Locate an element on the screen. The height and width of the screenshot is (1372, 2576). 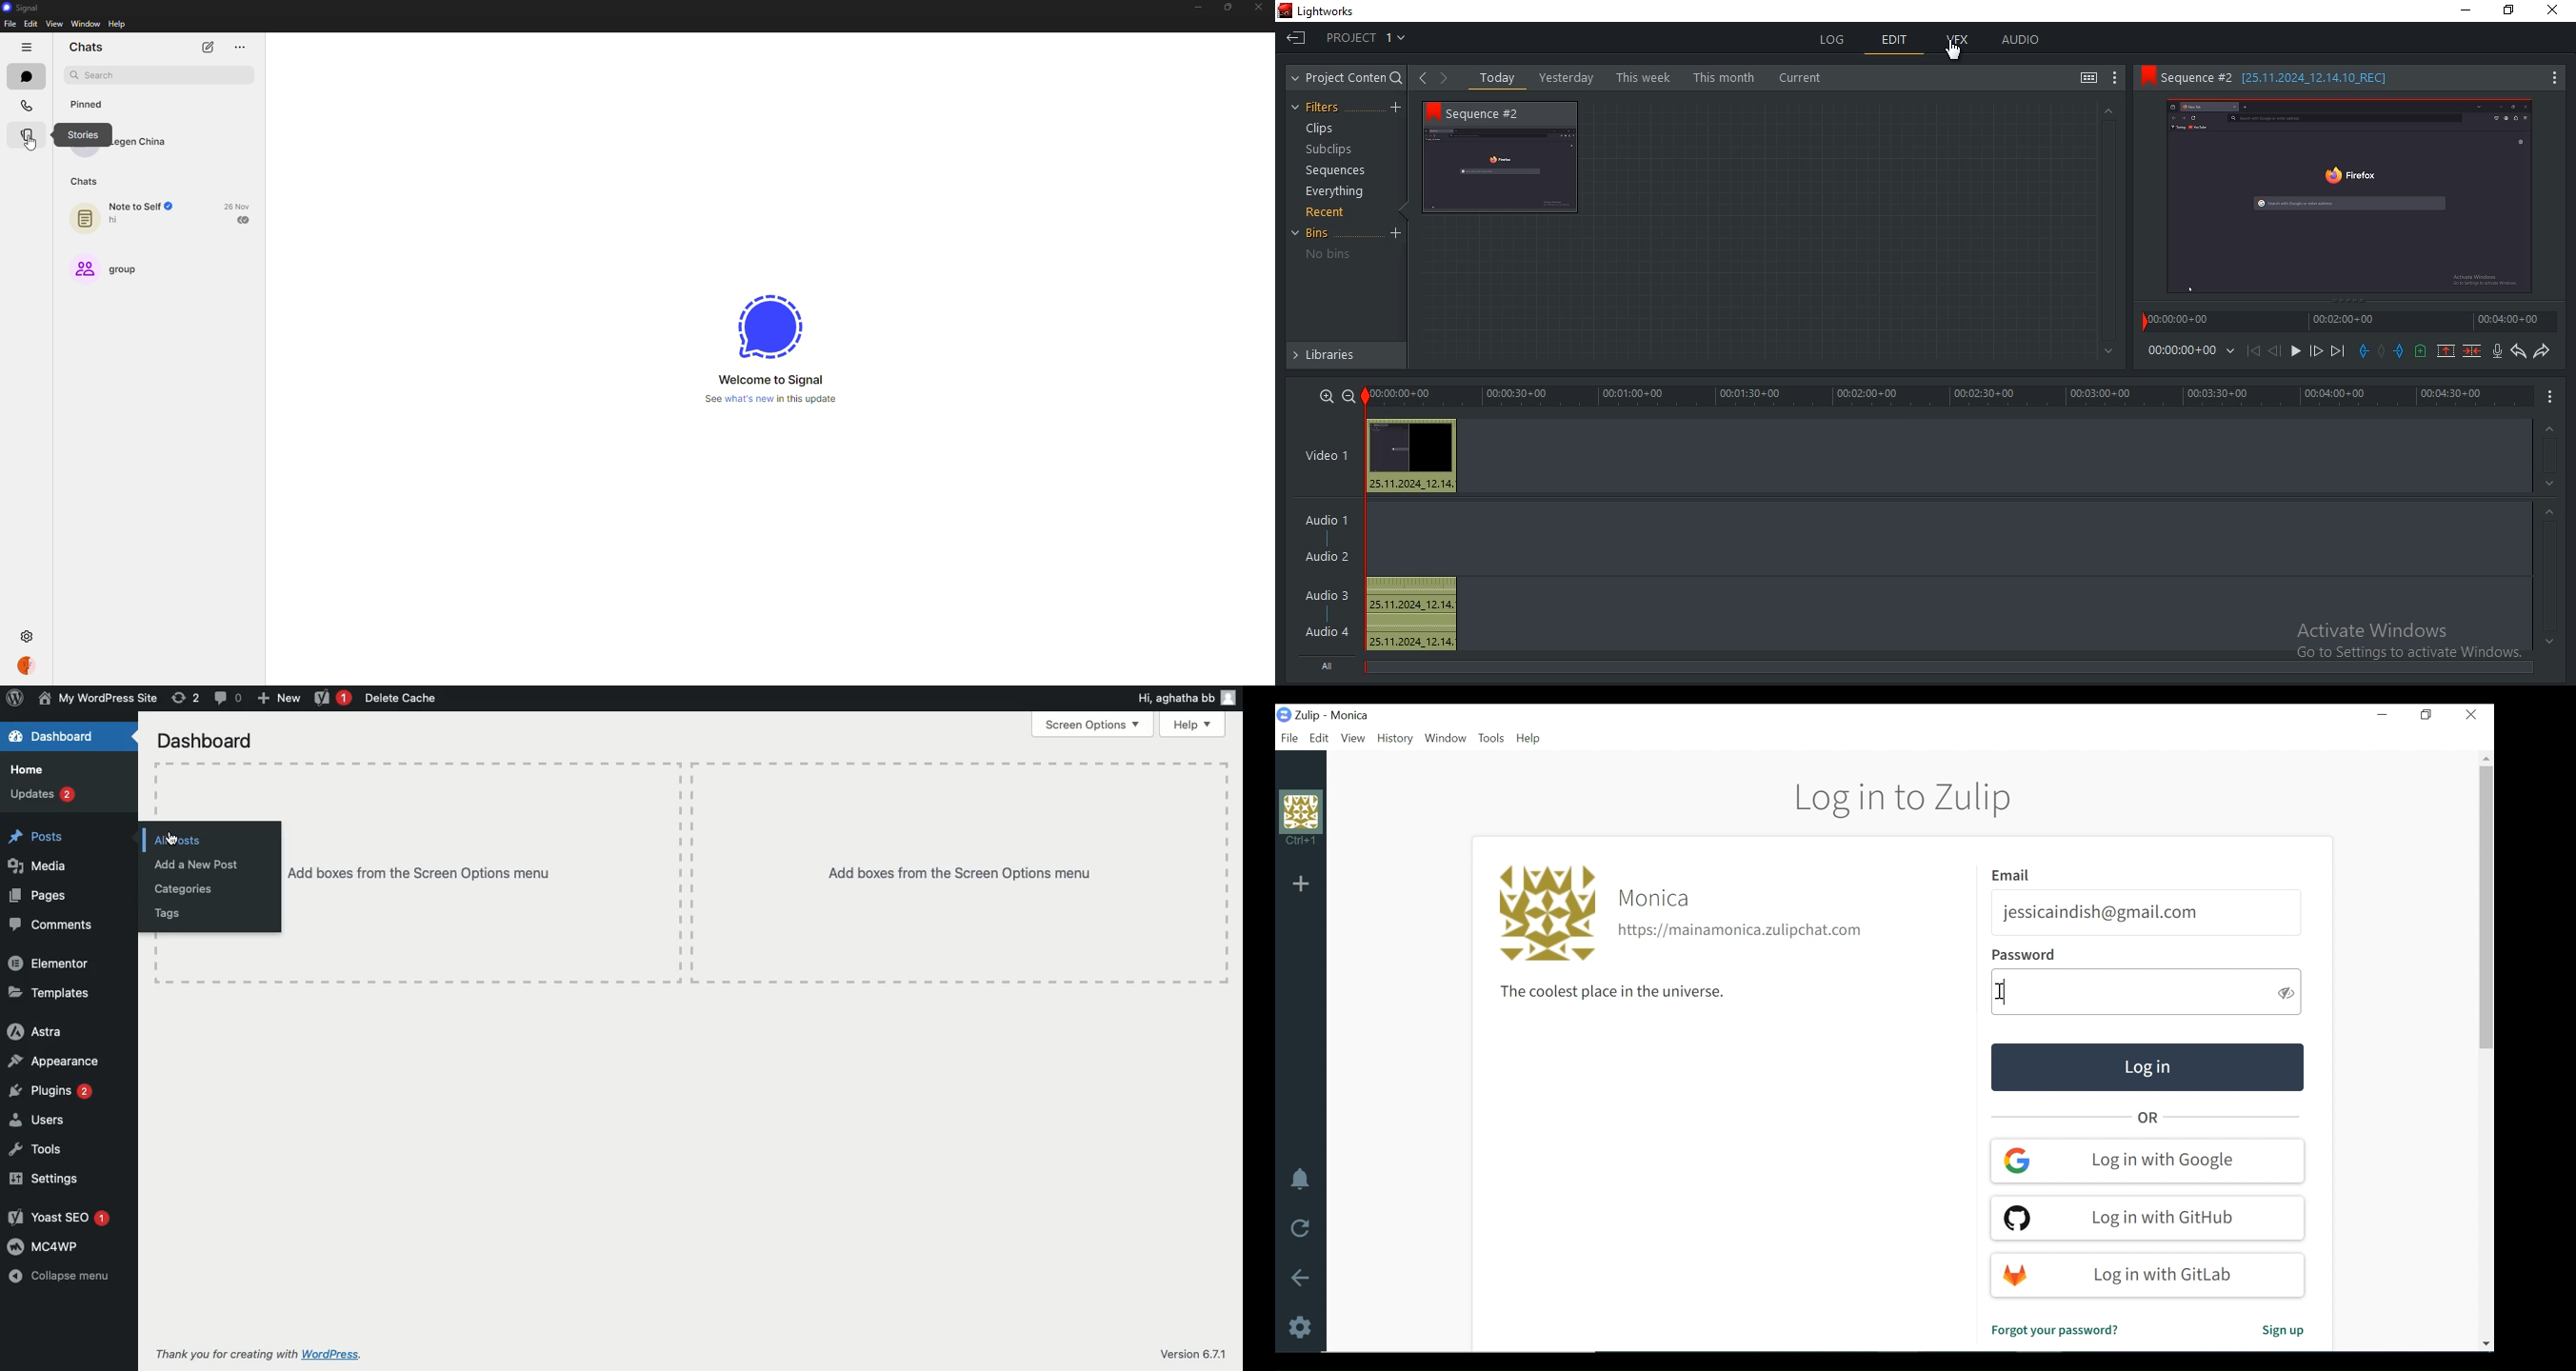
Posts is located at coordinates (38, 837).